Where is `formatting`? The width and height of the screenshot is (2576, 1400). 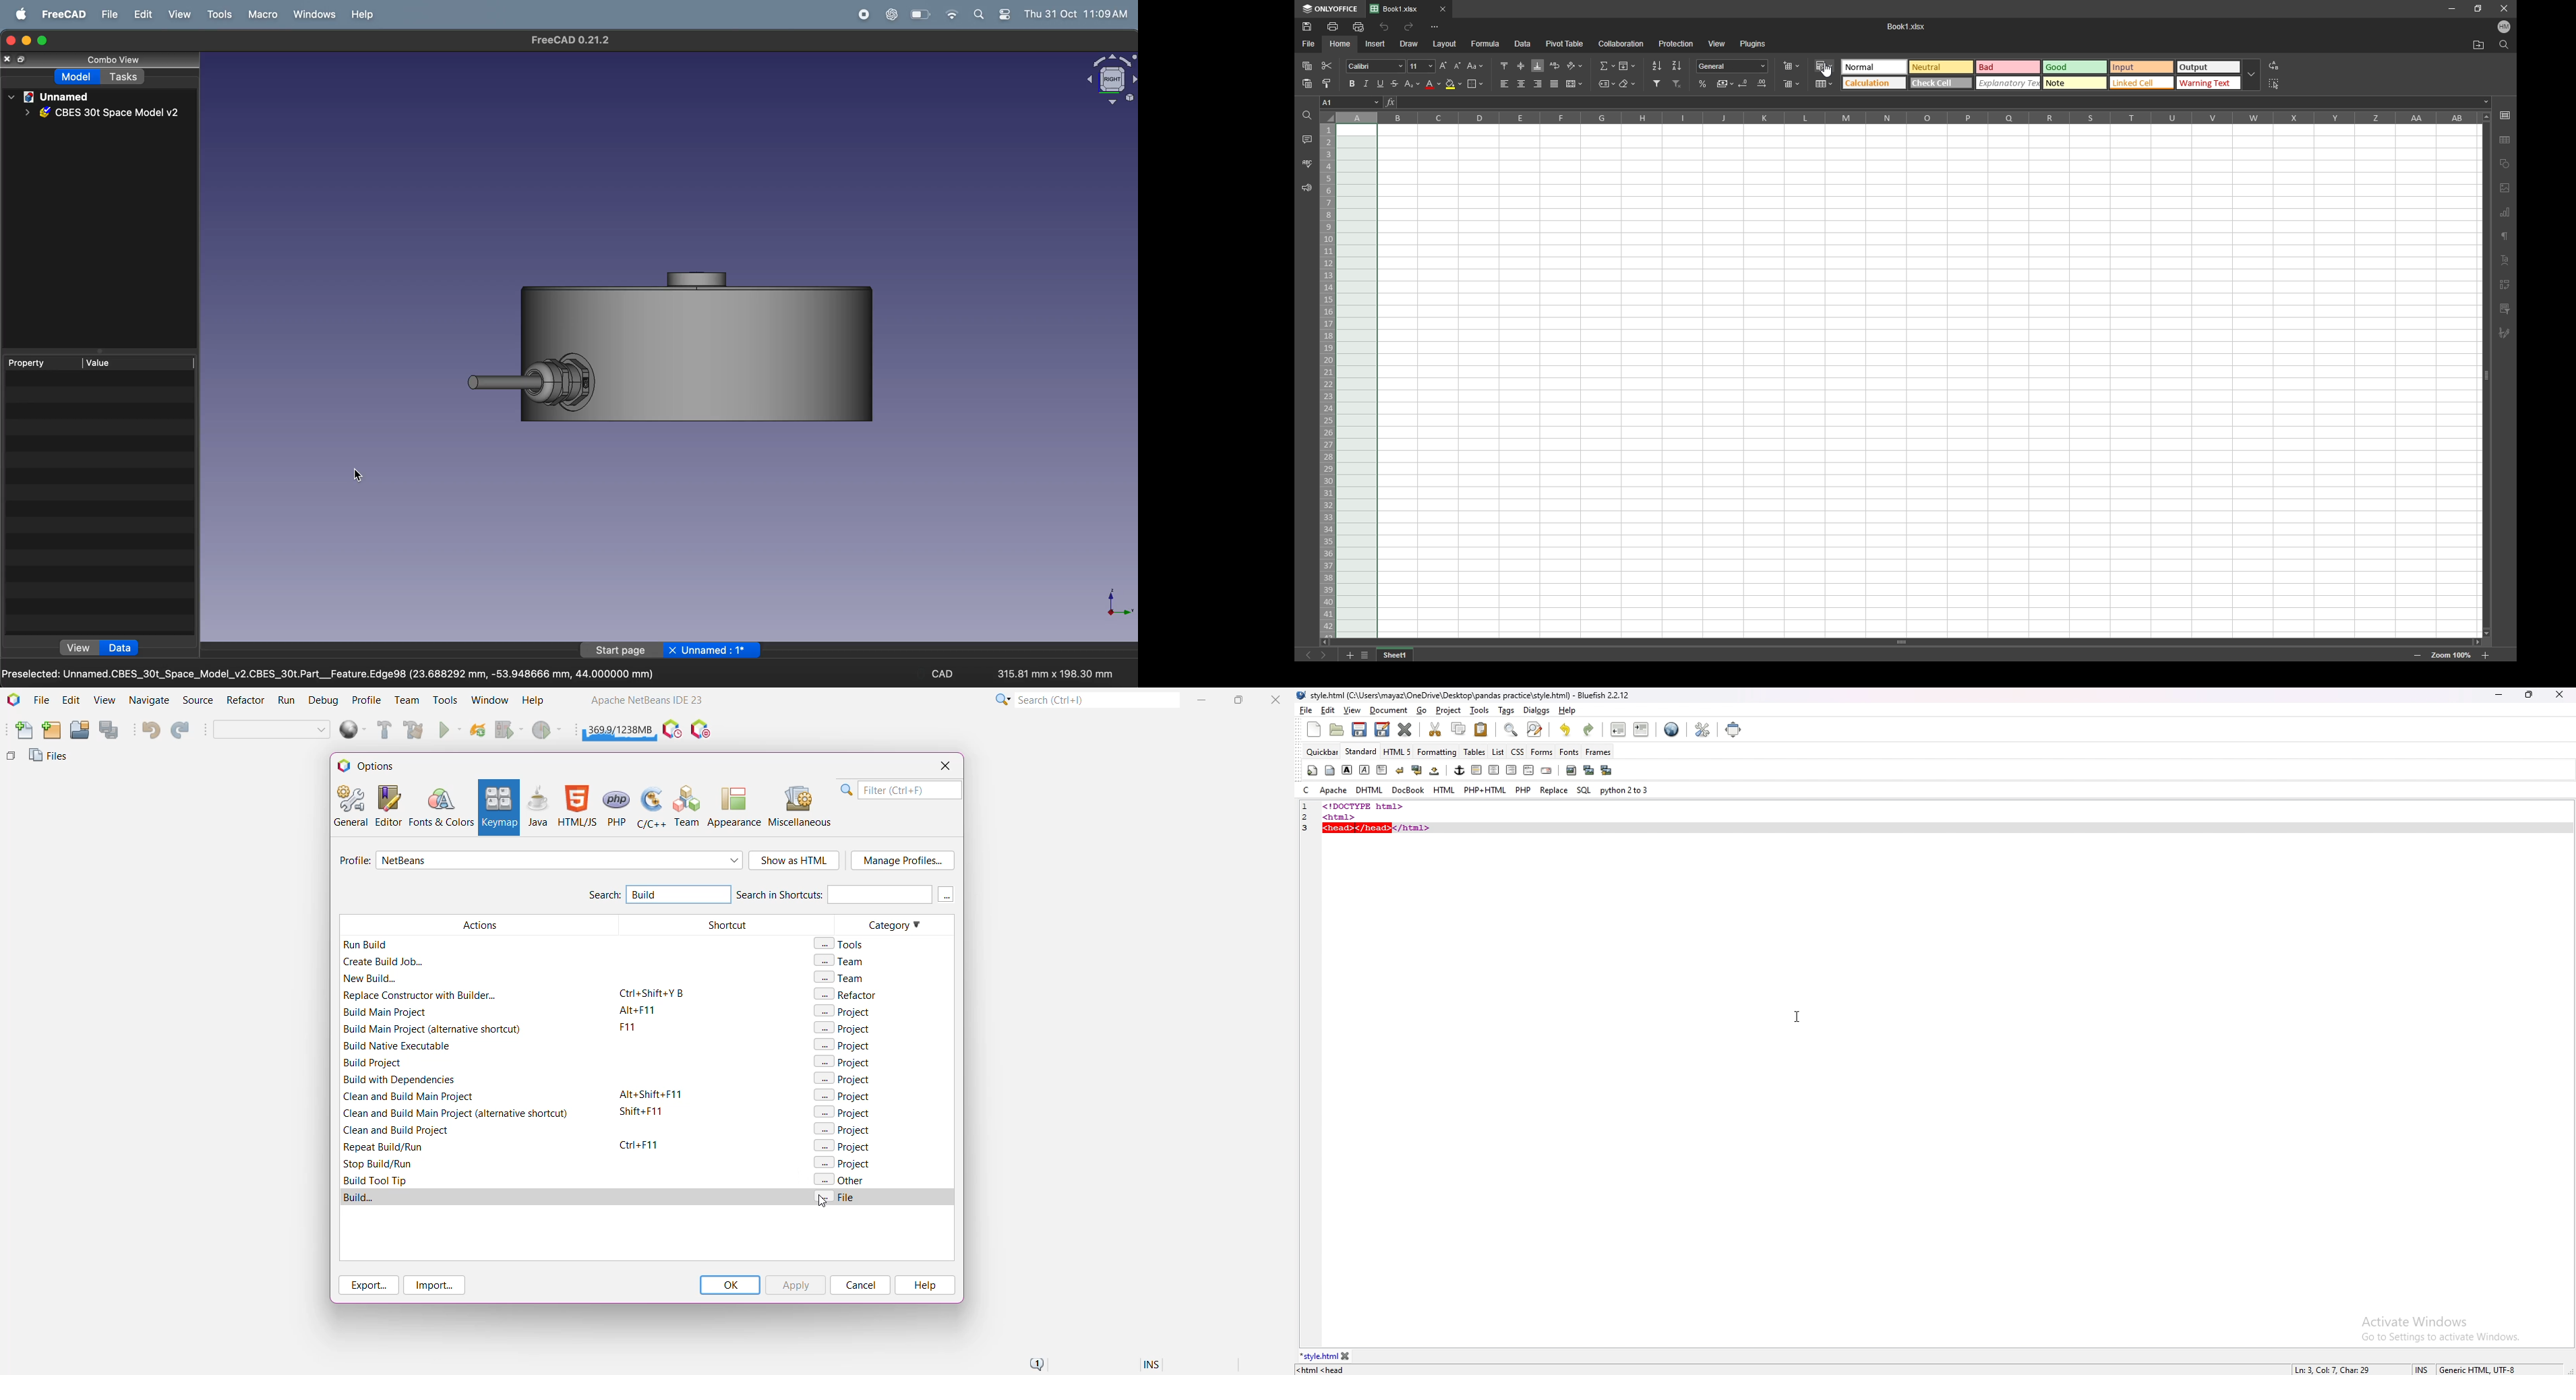 formatting is located at coordinates (1438, 752).